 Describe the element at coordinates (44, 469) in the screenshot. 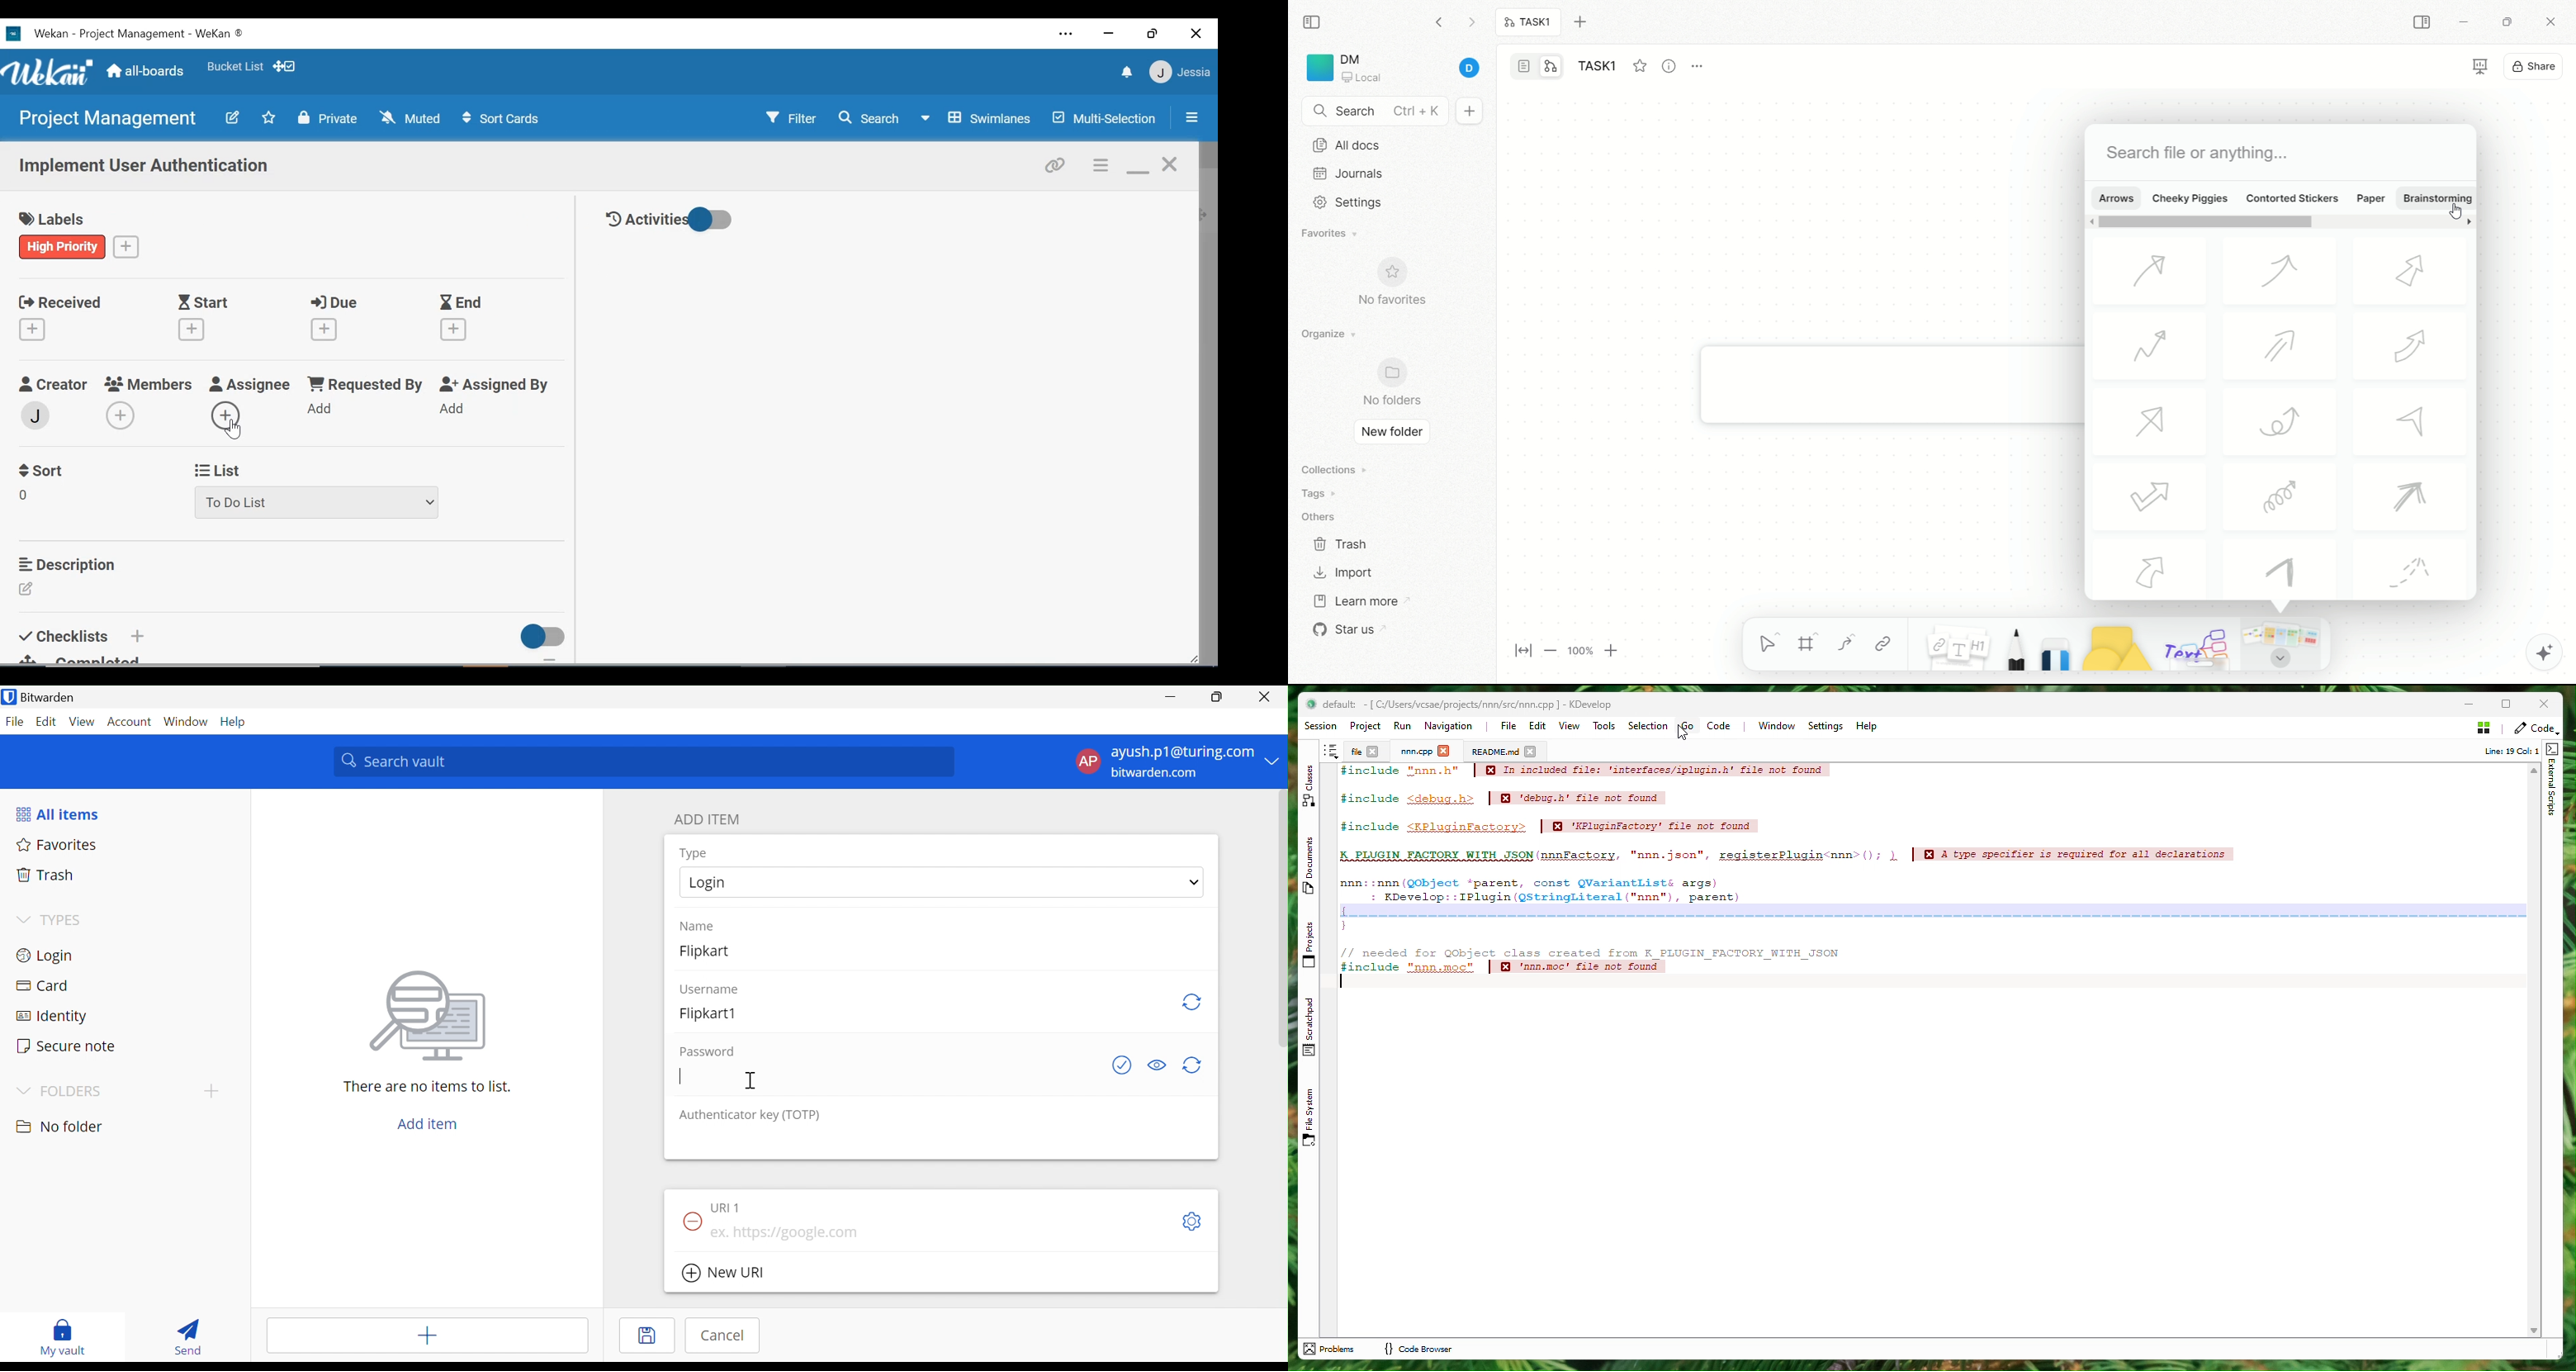

I see `Sort` at that location.